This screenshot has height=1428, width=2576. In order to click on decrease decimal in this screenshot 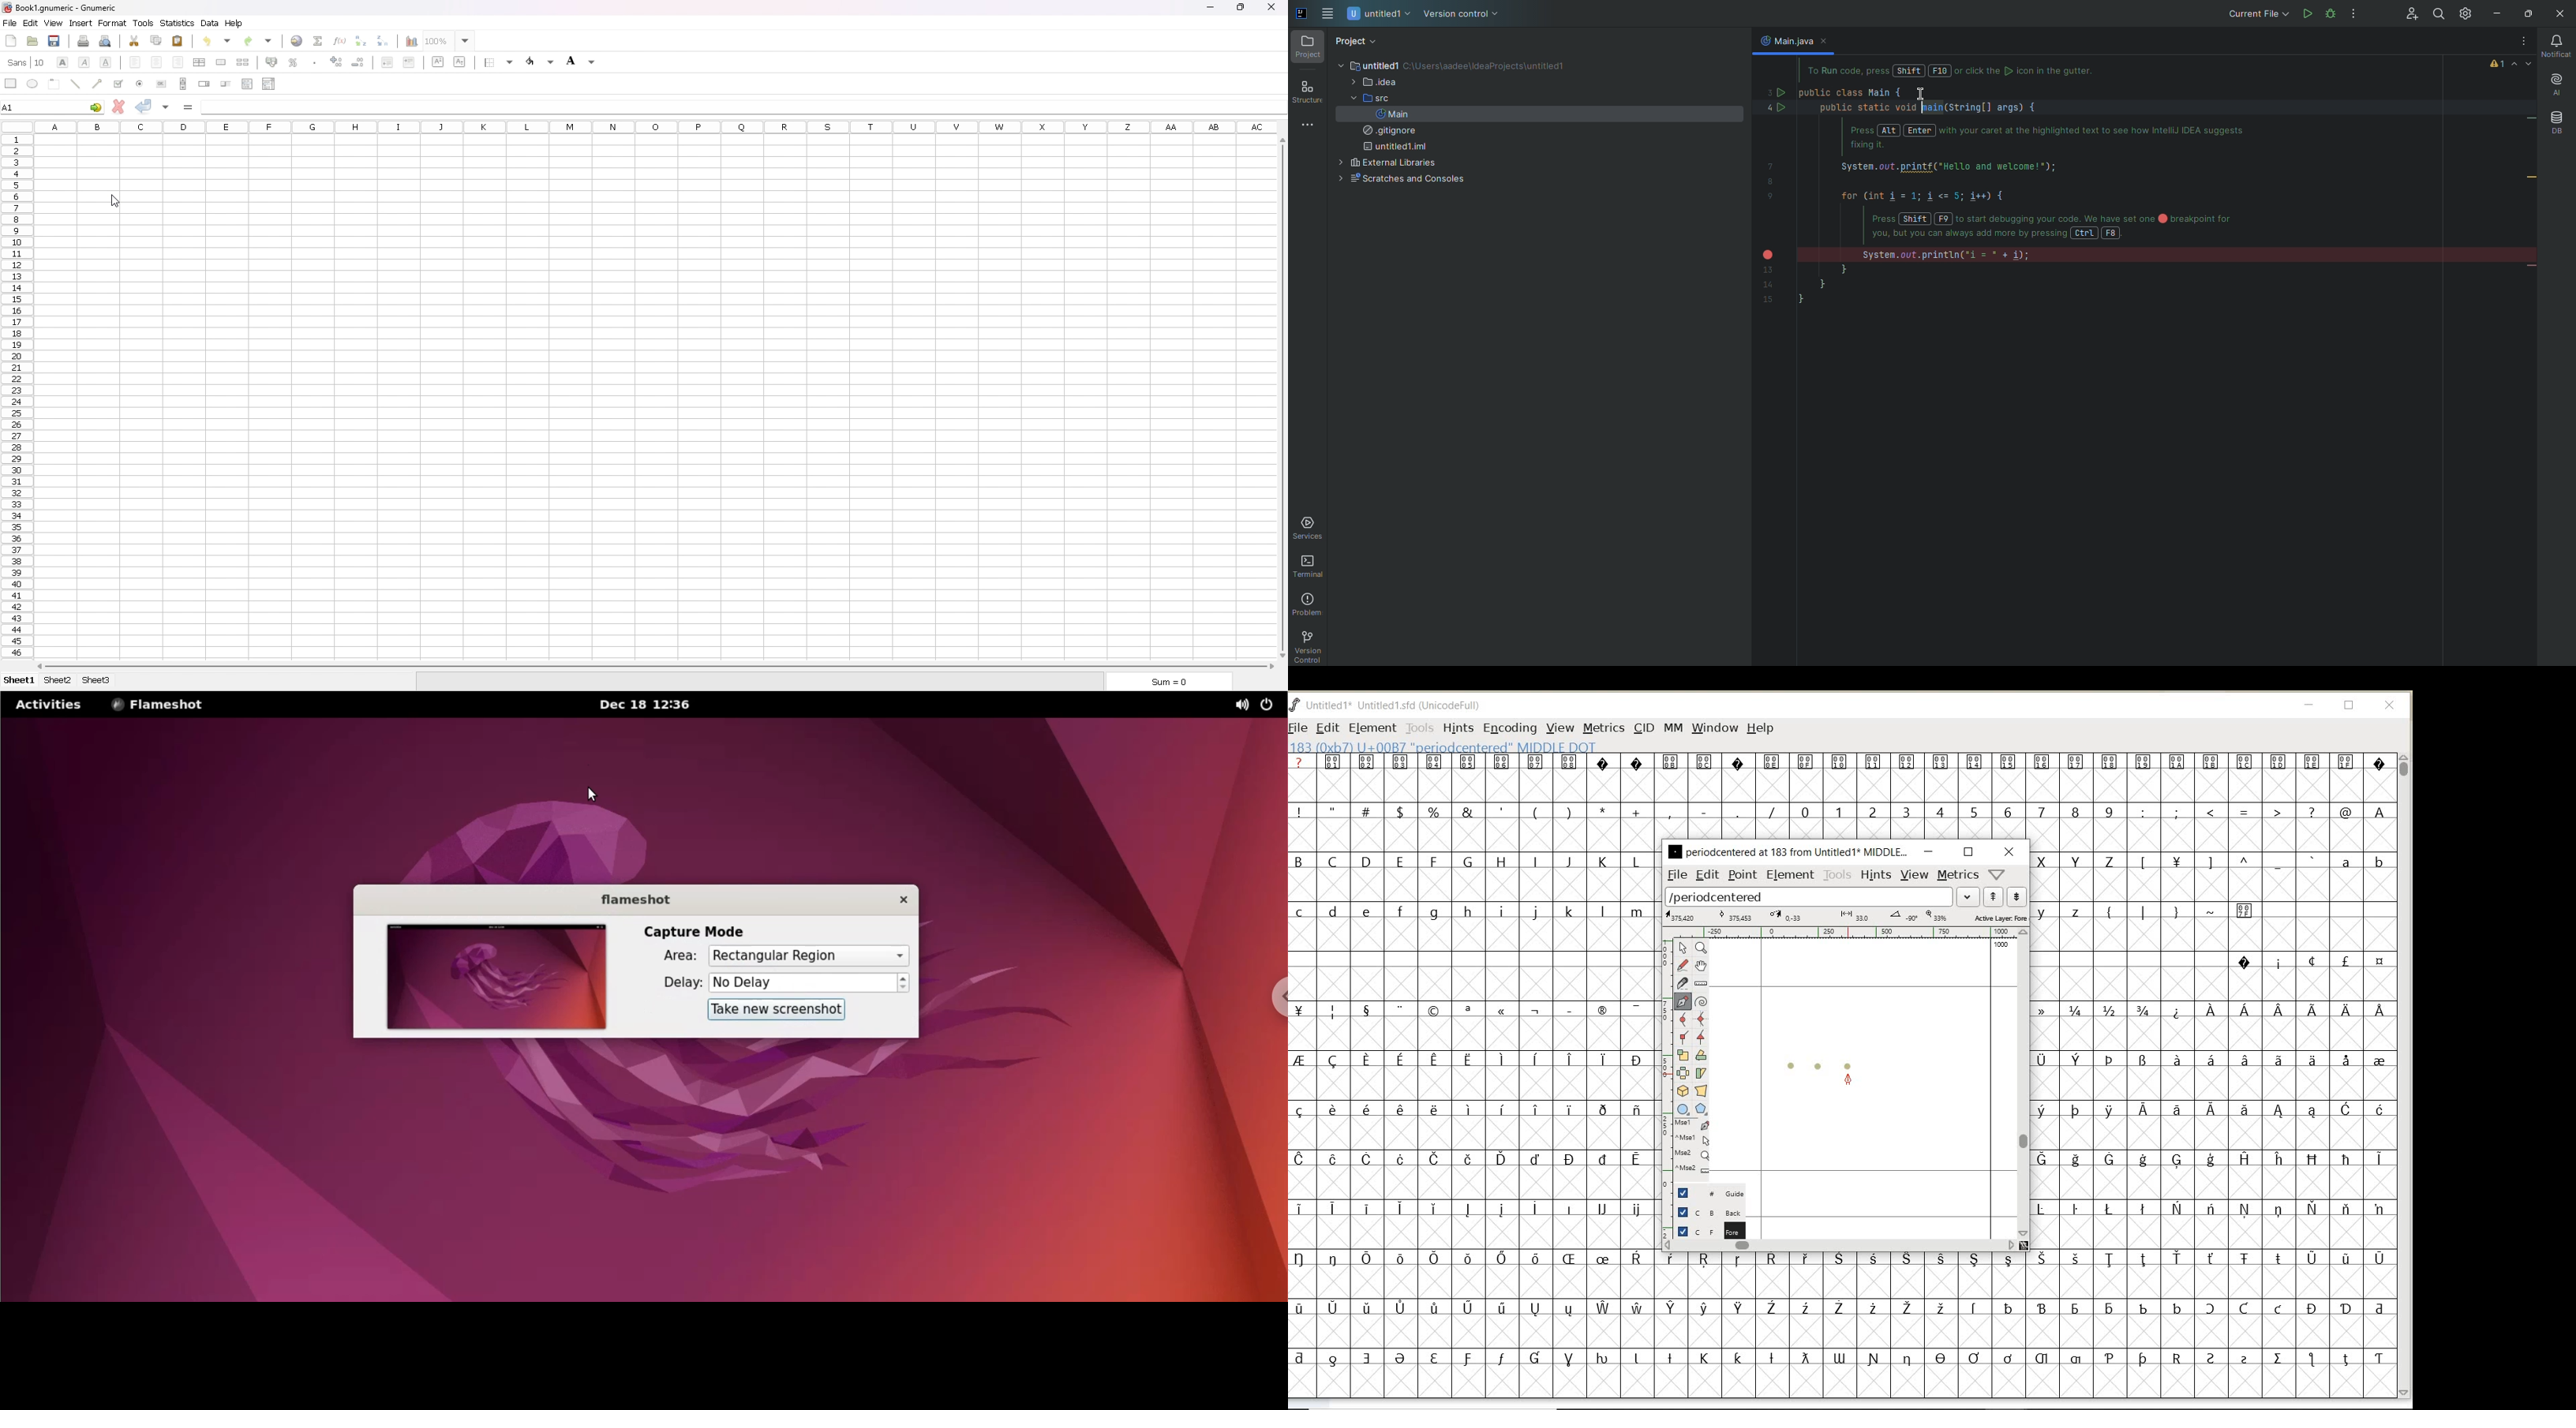, I will do `click(359, 61)`.